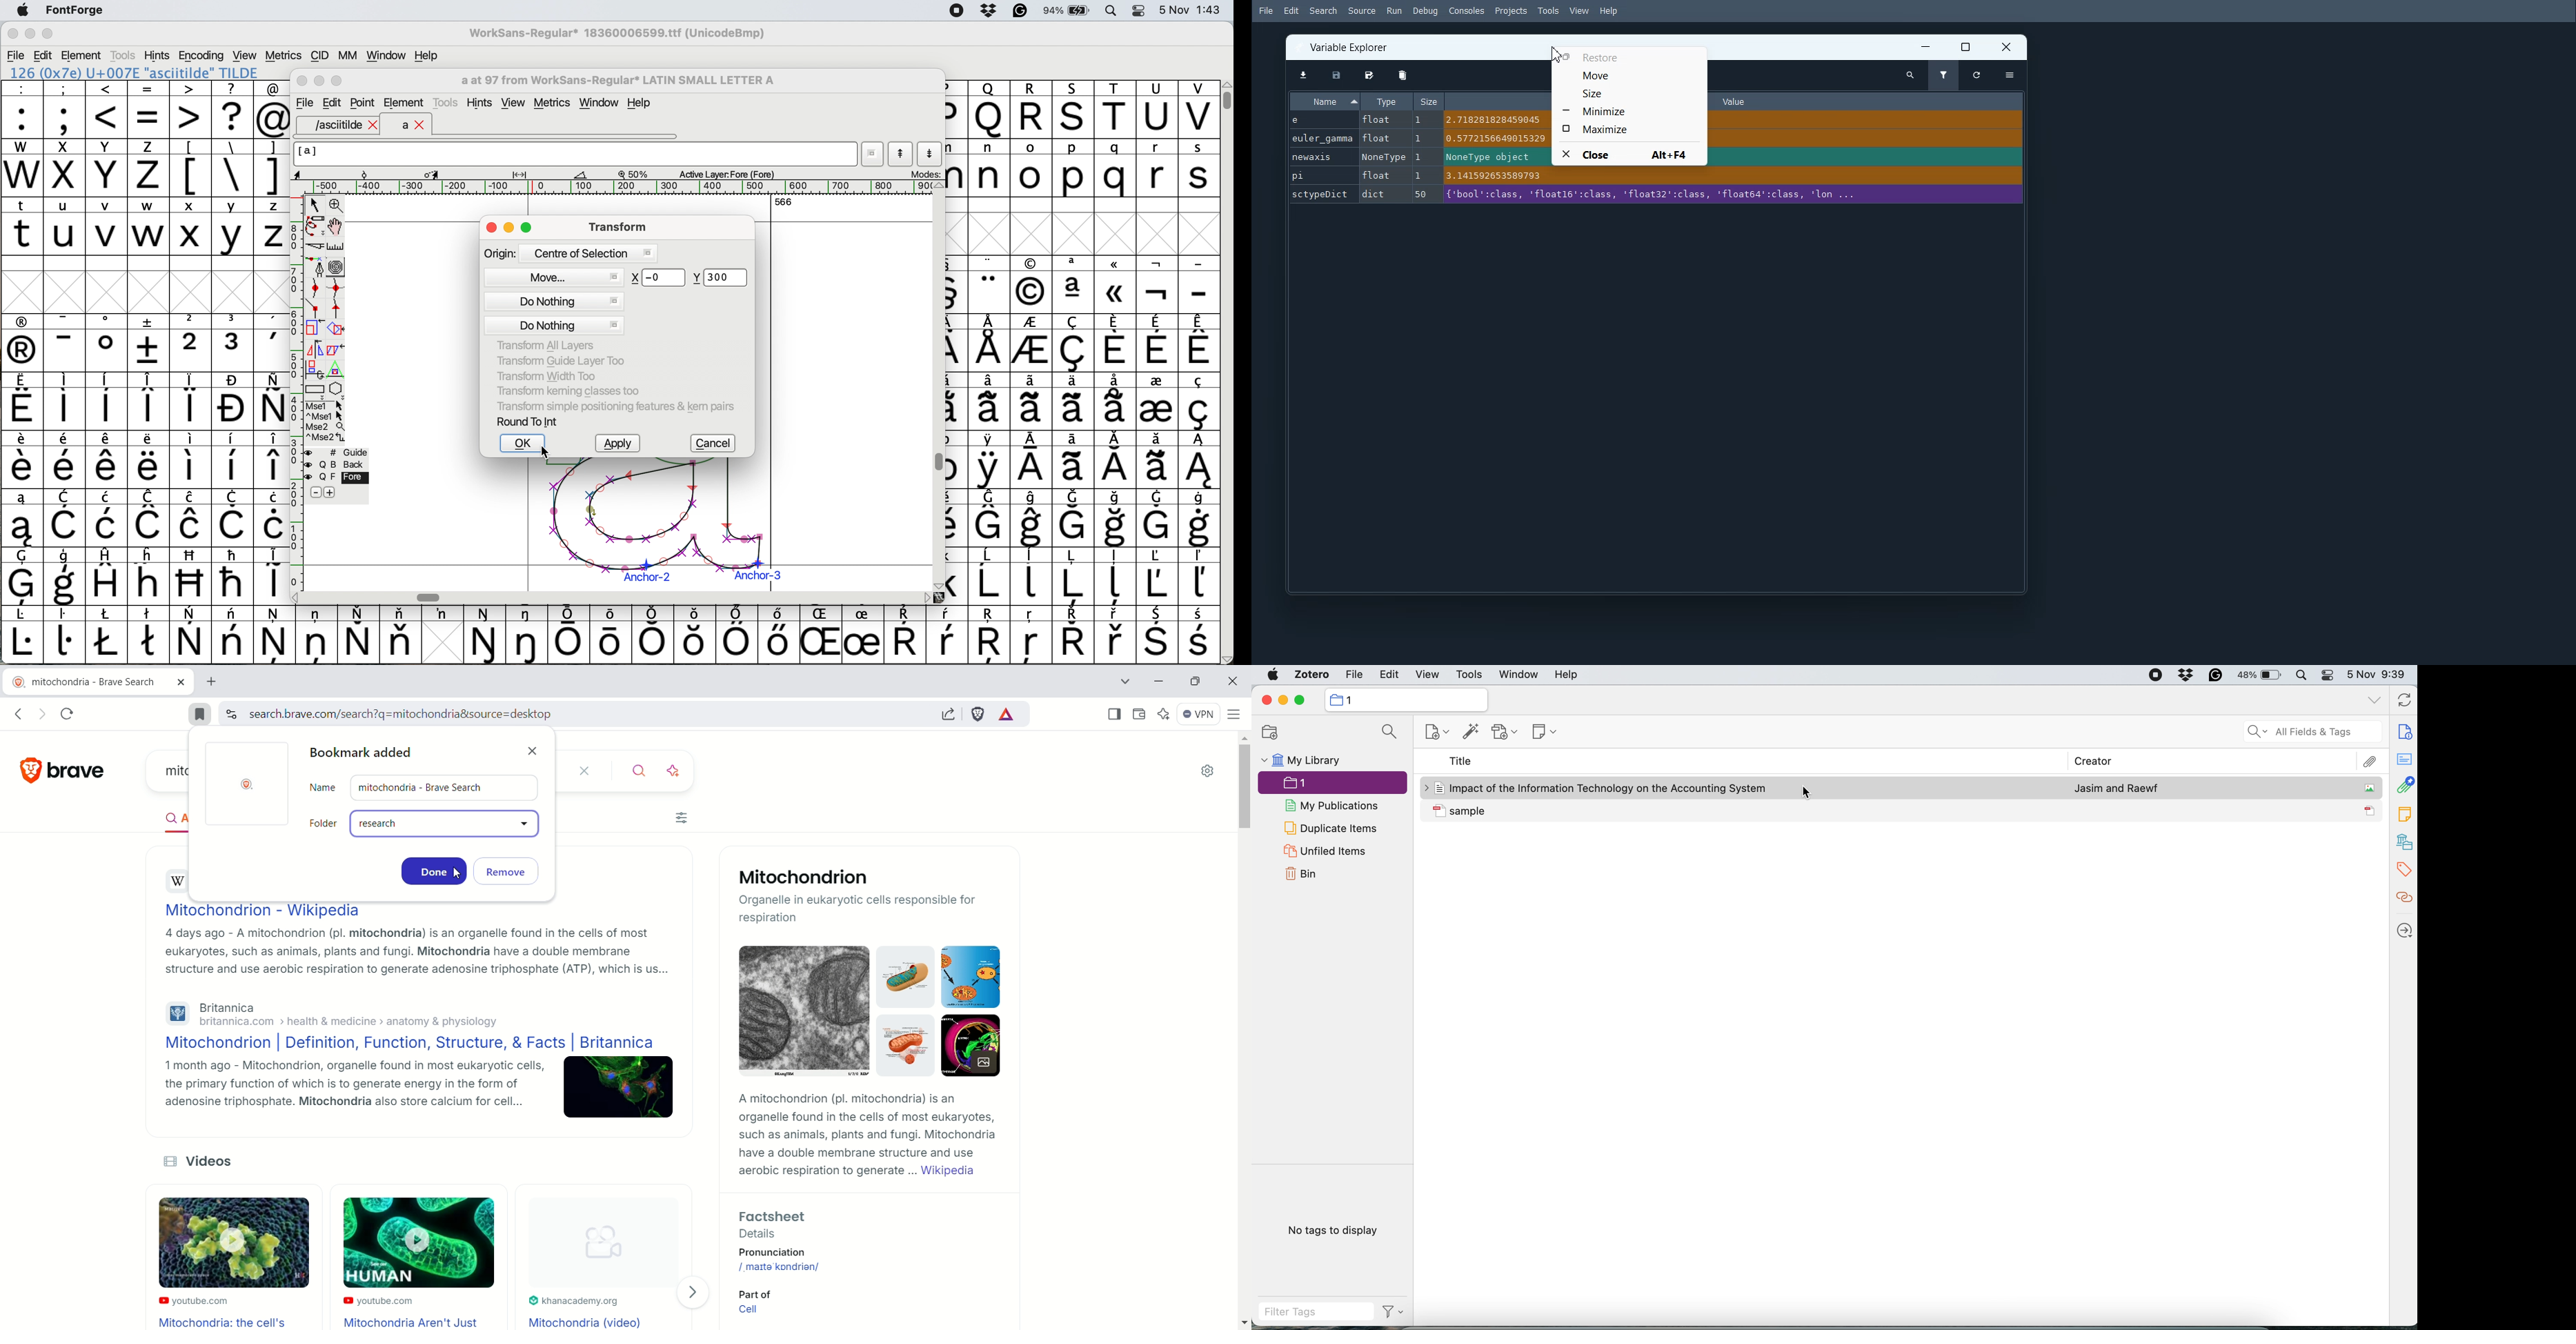 The image size is (2576, 1344). I want to click on note, so click(2405, 814).